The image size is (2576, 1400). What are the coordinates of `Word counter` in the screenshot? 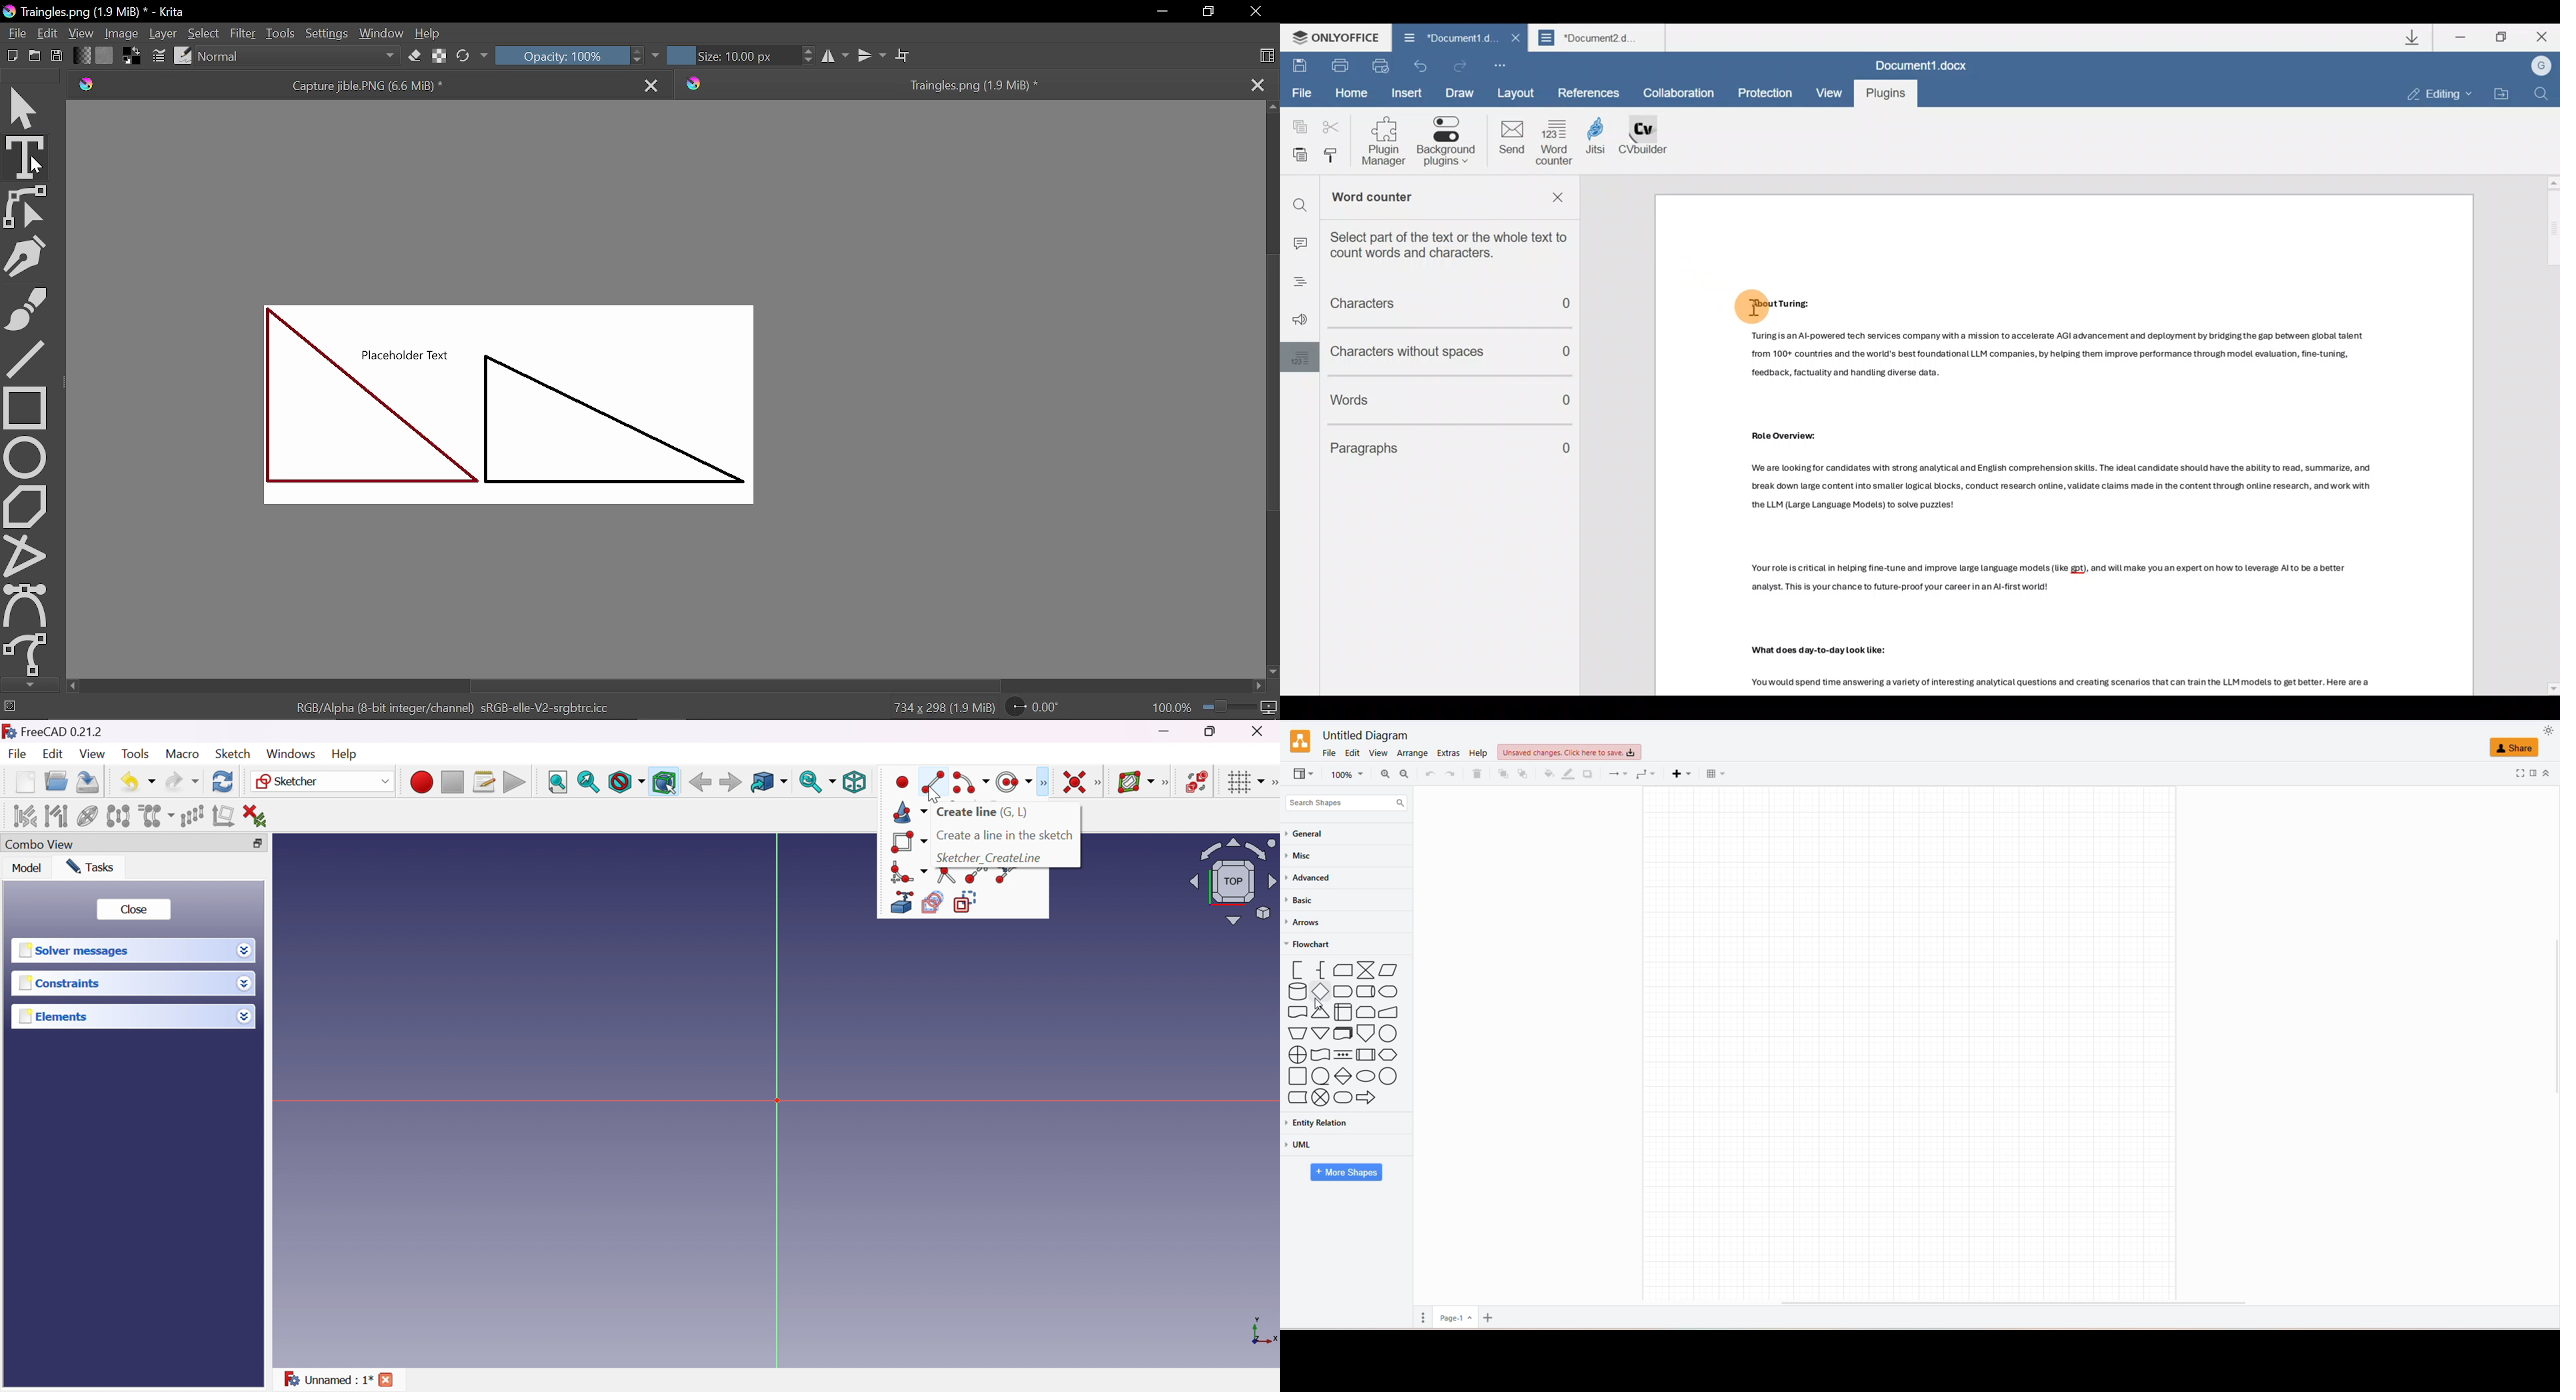 It's located at (1556, 142).